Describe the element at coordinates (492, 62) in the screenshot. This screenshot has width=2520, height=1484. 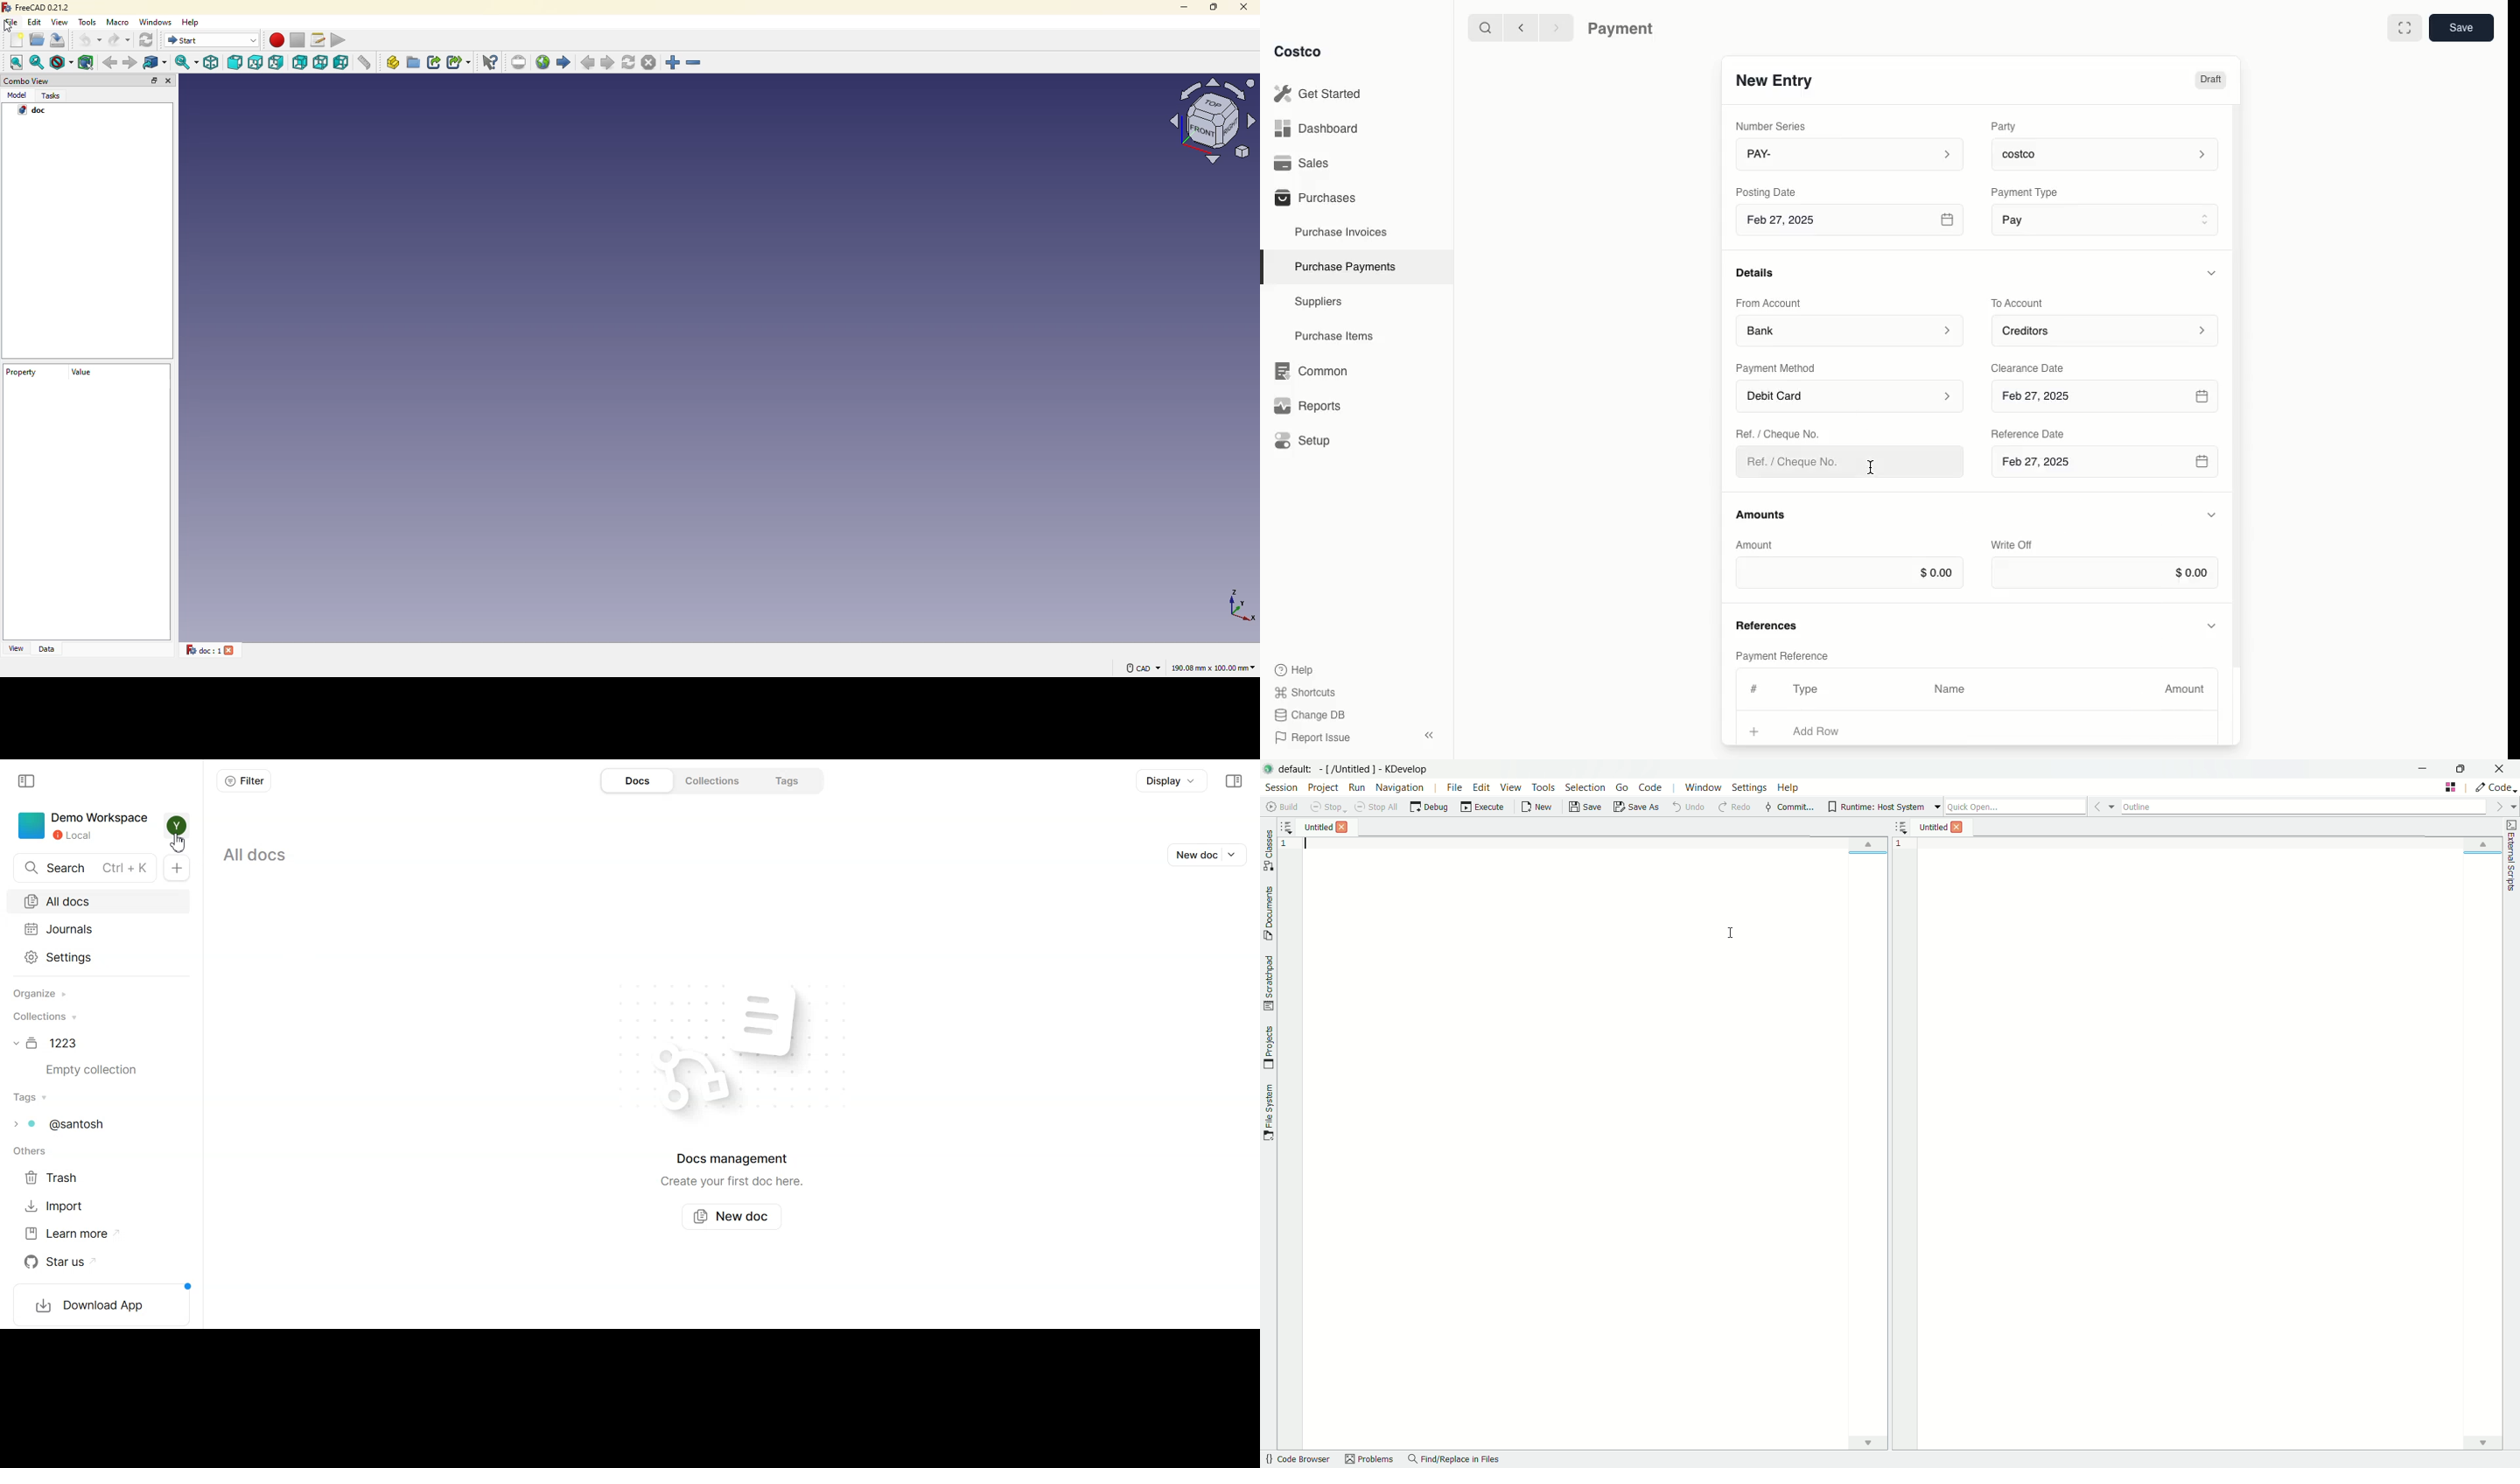
I see `what's this` at that location.